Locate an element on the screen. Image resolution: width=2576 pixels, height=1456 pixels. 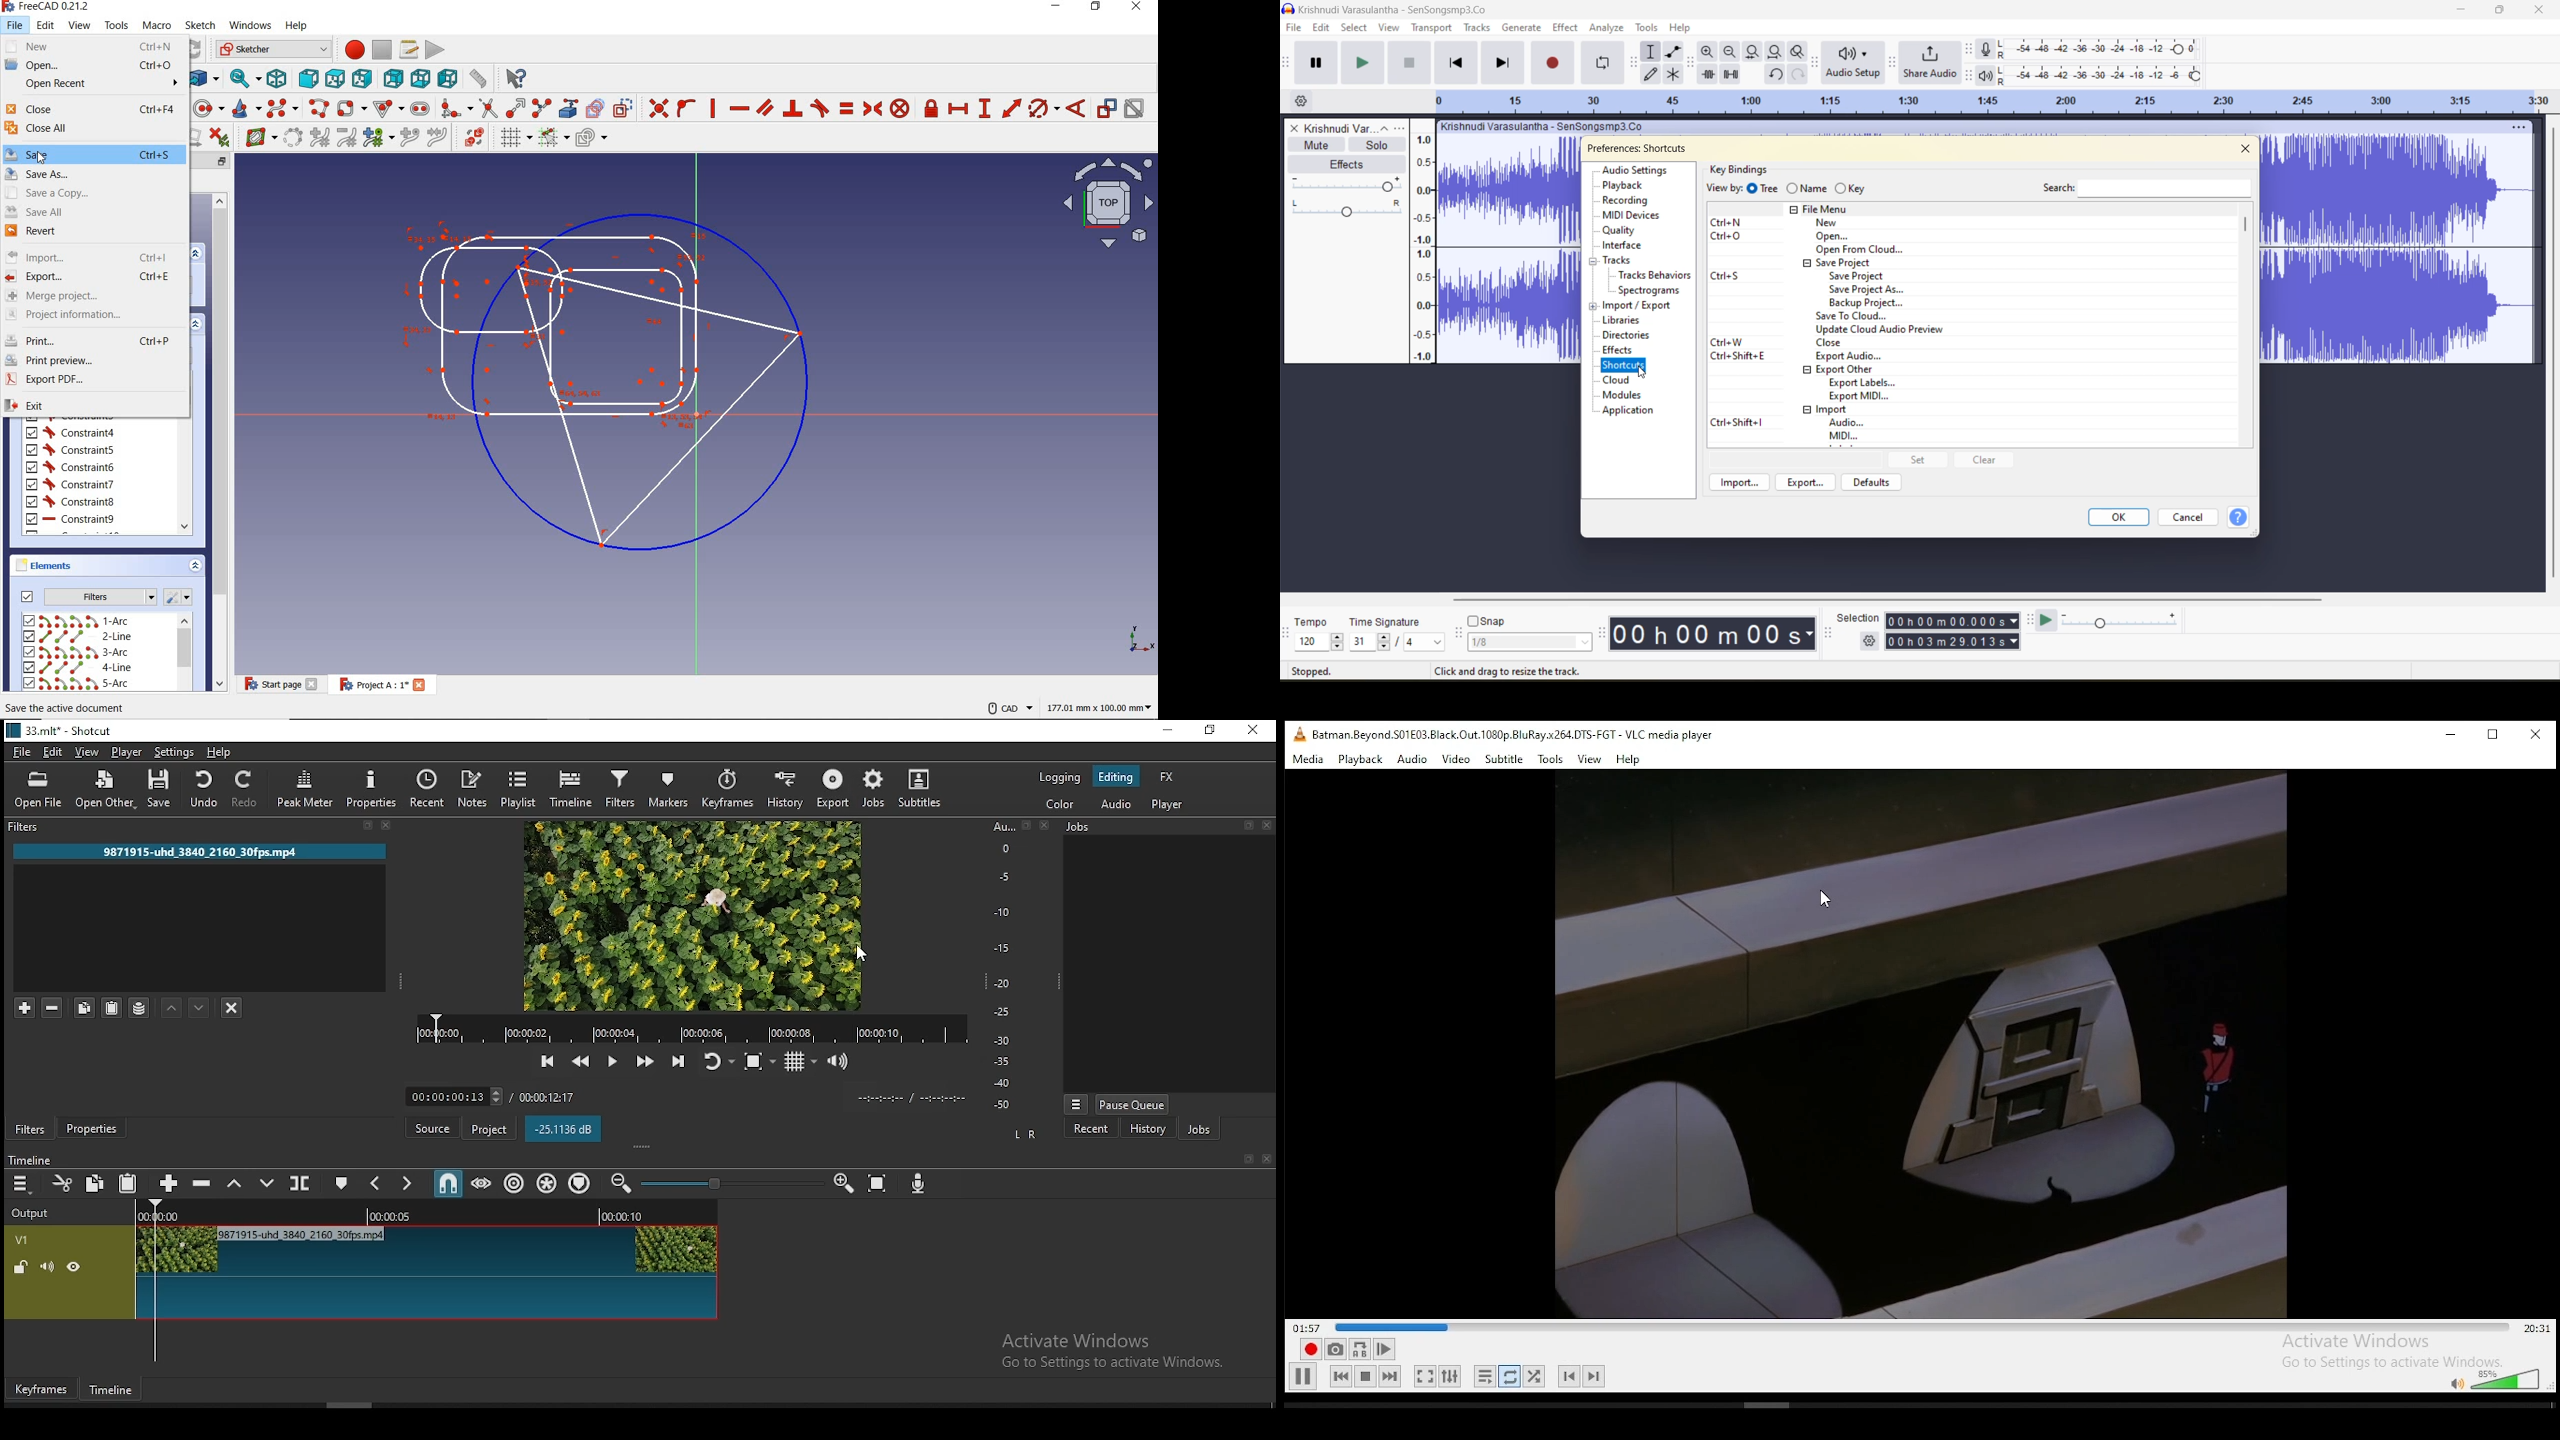
constraing angle is located at coordinates (1075, 108).